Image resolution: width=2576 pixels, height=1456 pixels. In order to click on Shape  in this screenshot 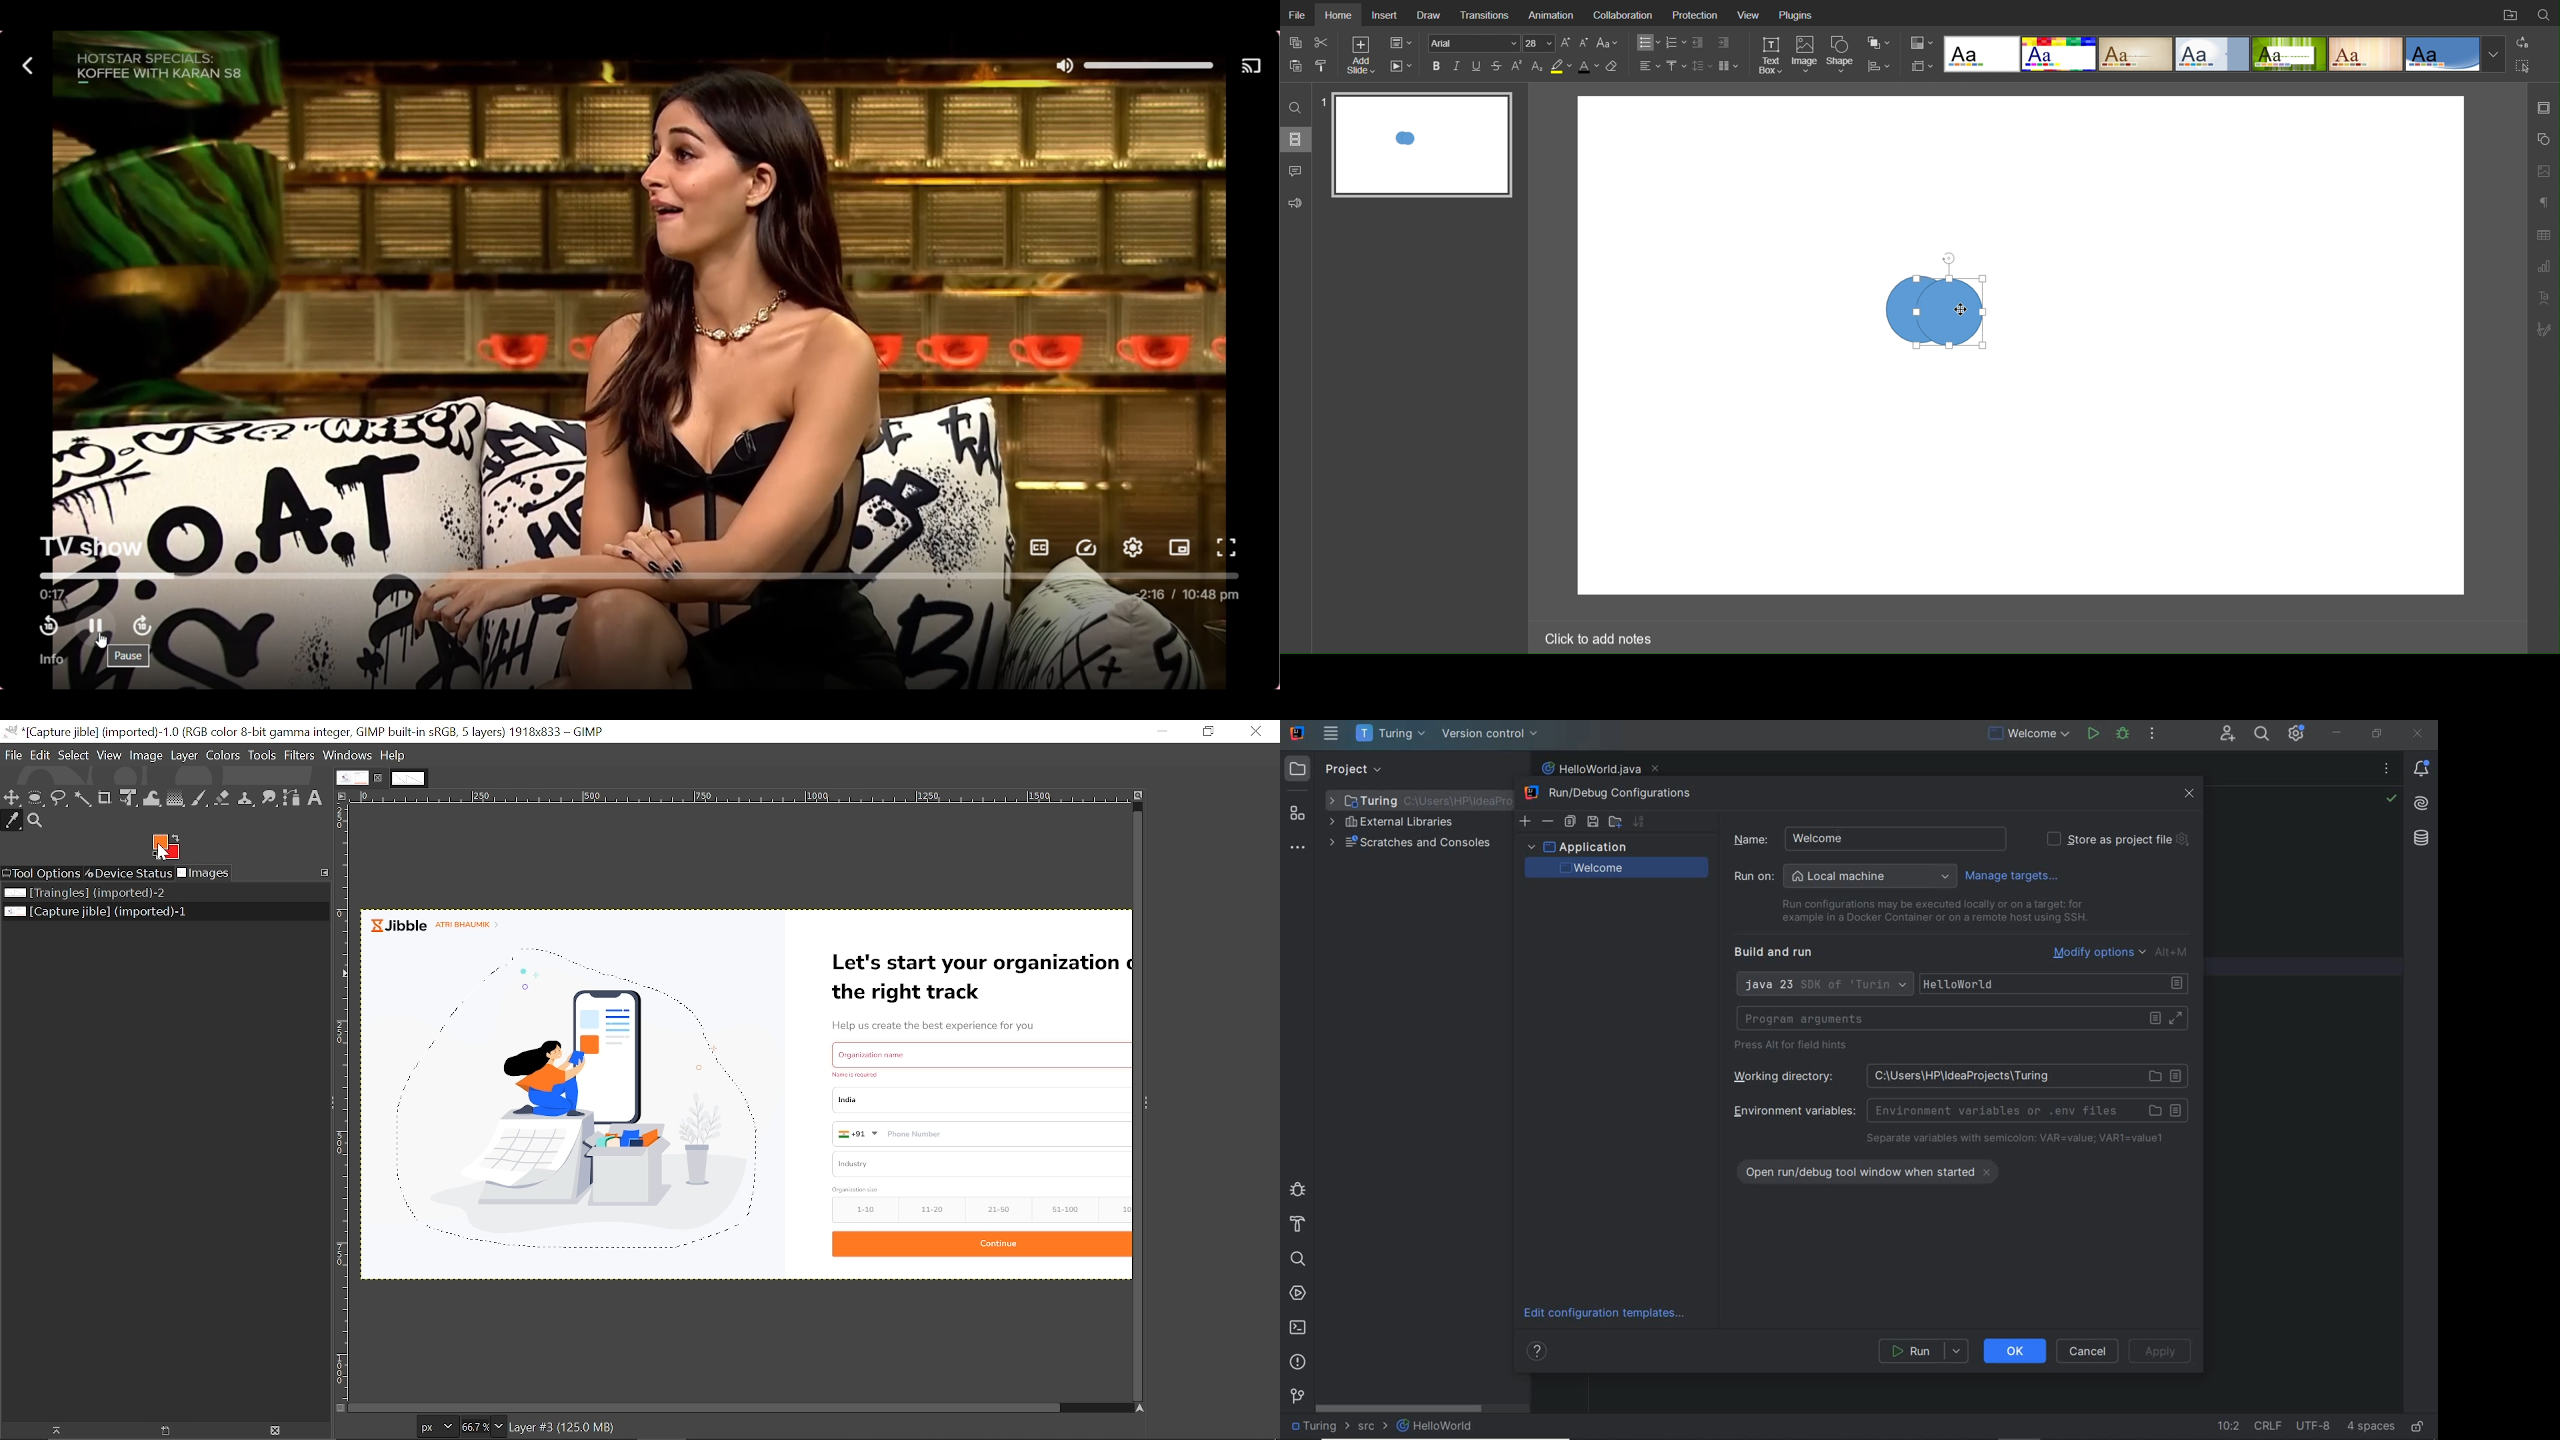, I will do `click(1843, 54)`.